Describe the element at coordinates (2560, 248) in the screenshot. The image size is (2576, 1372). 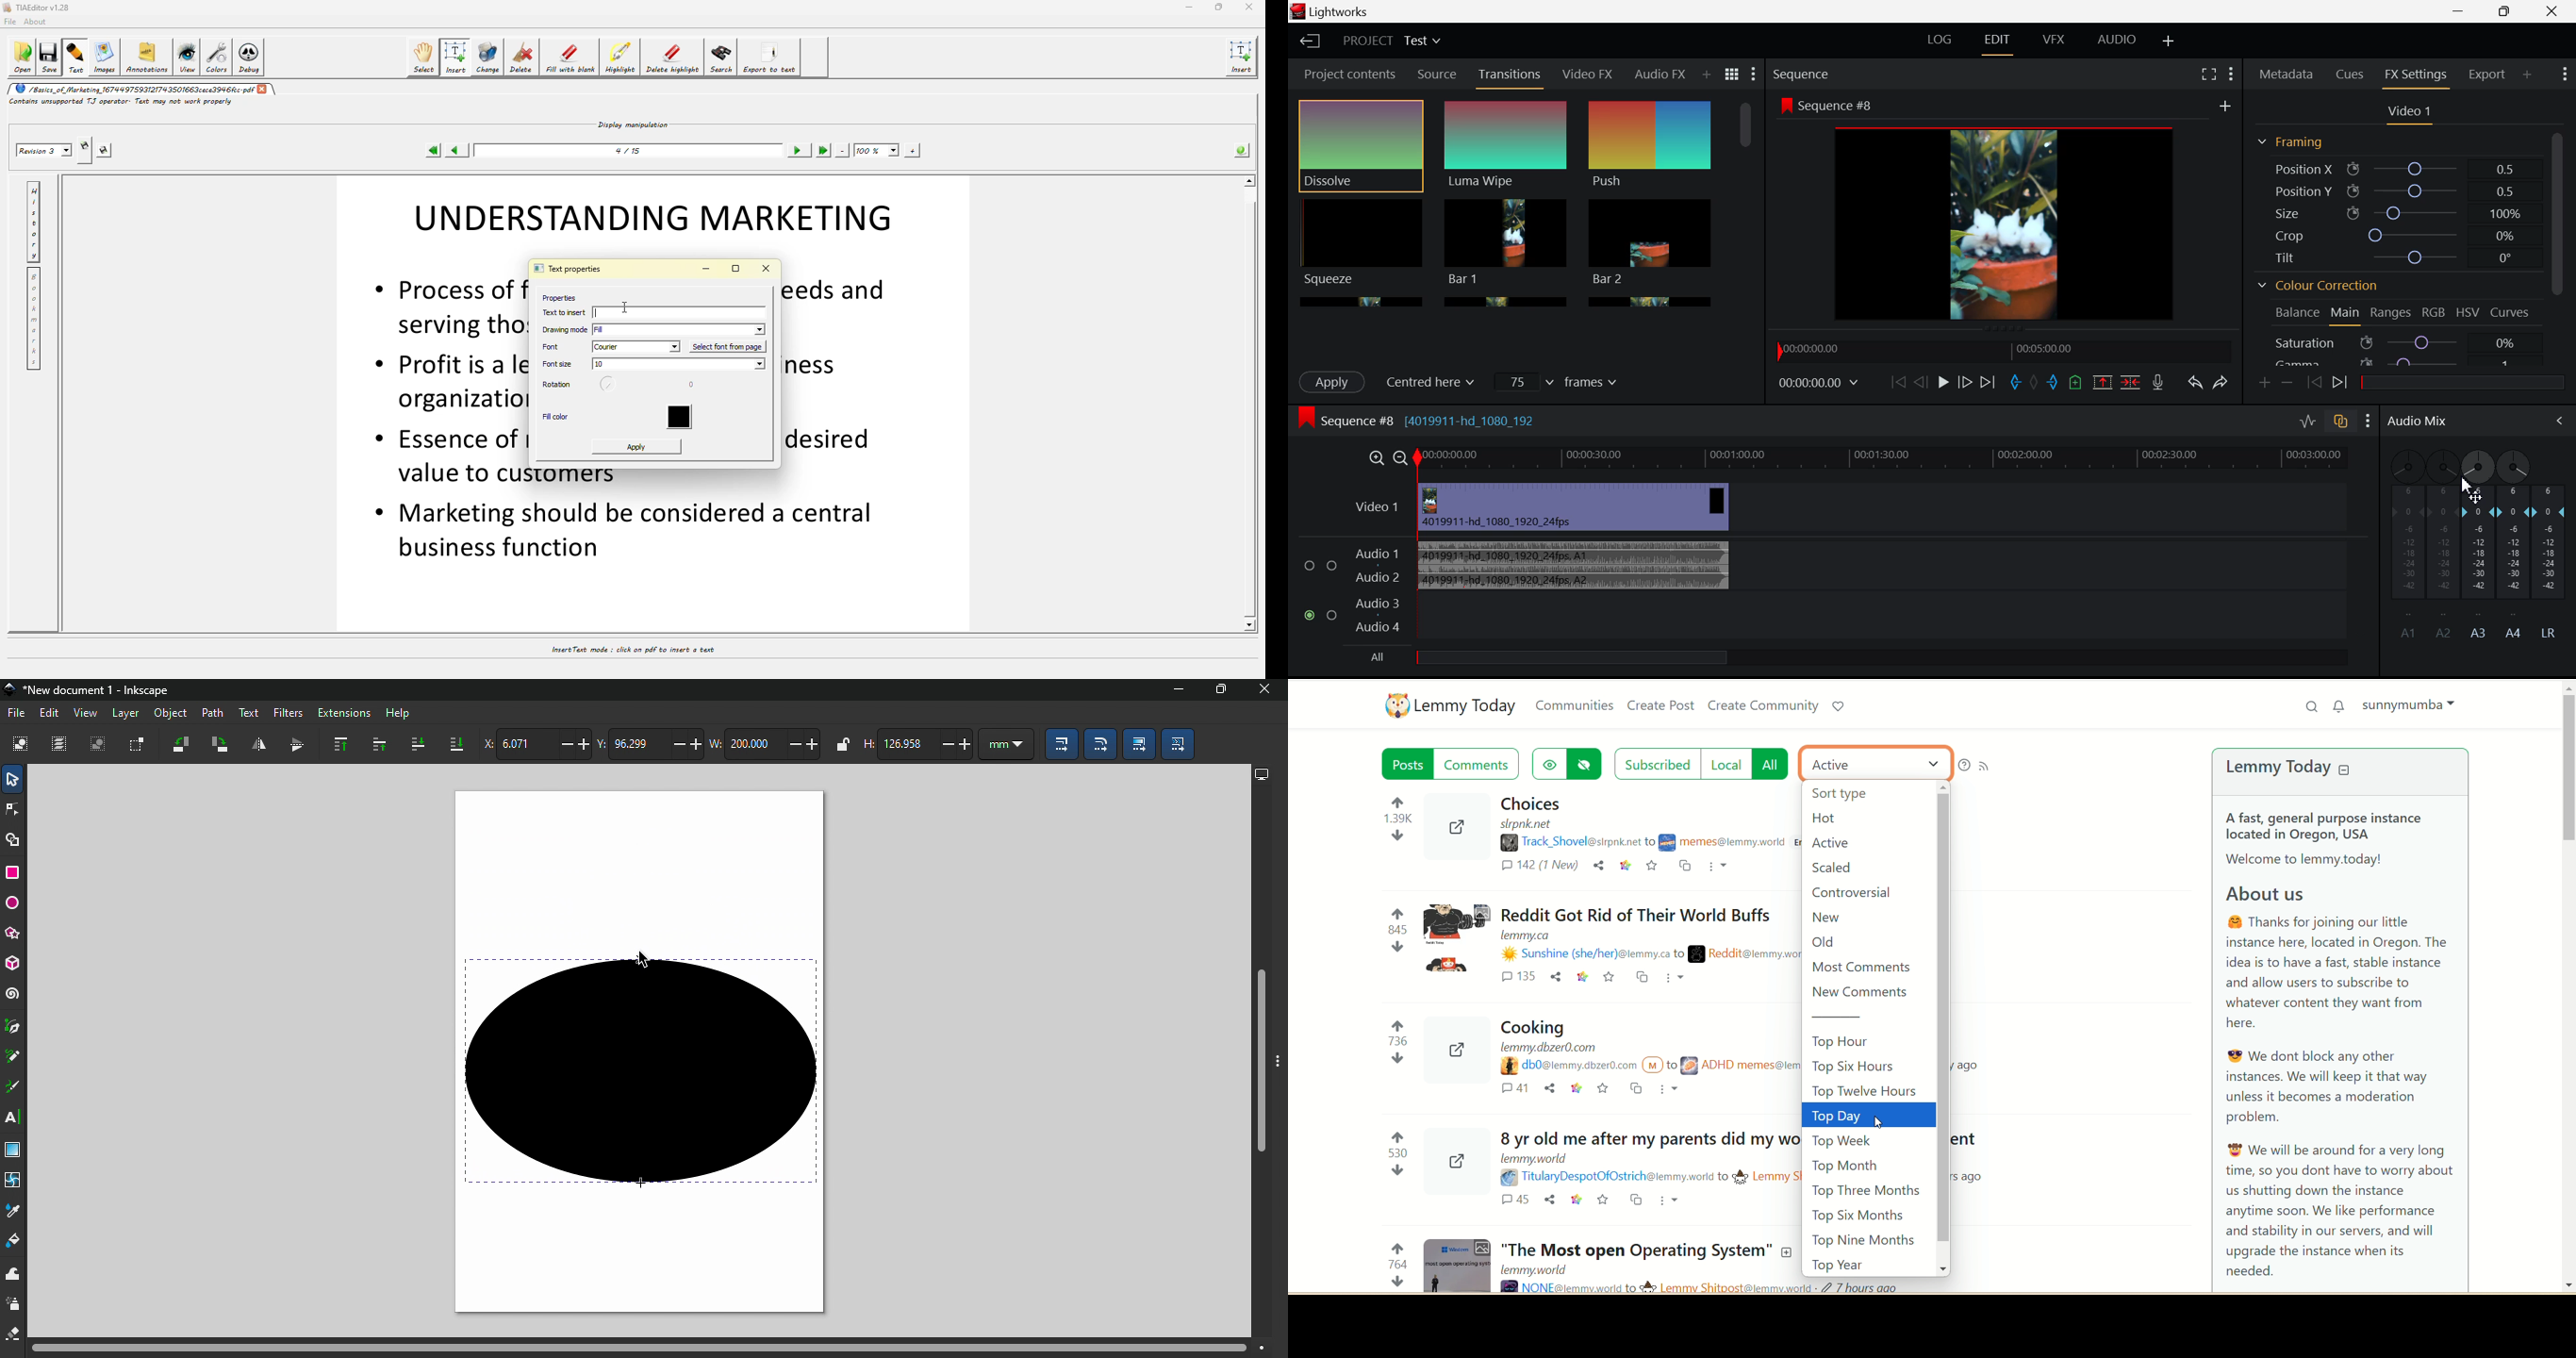
I see `Scroll Bar` at that location.